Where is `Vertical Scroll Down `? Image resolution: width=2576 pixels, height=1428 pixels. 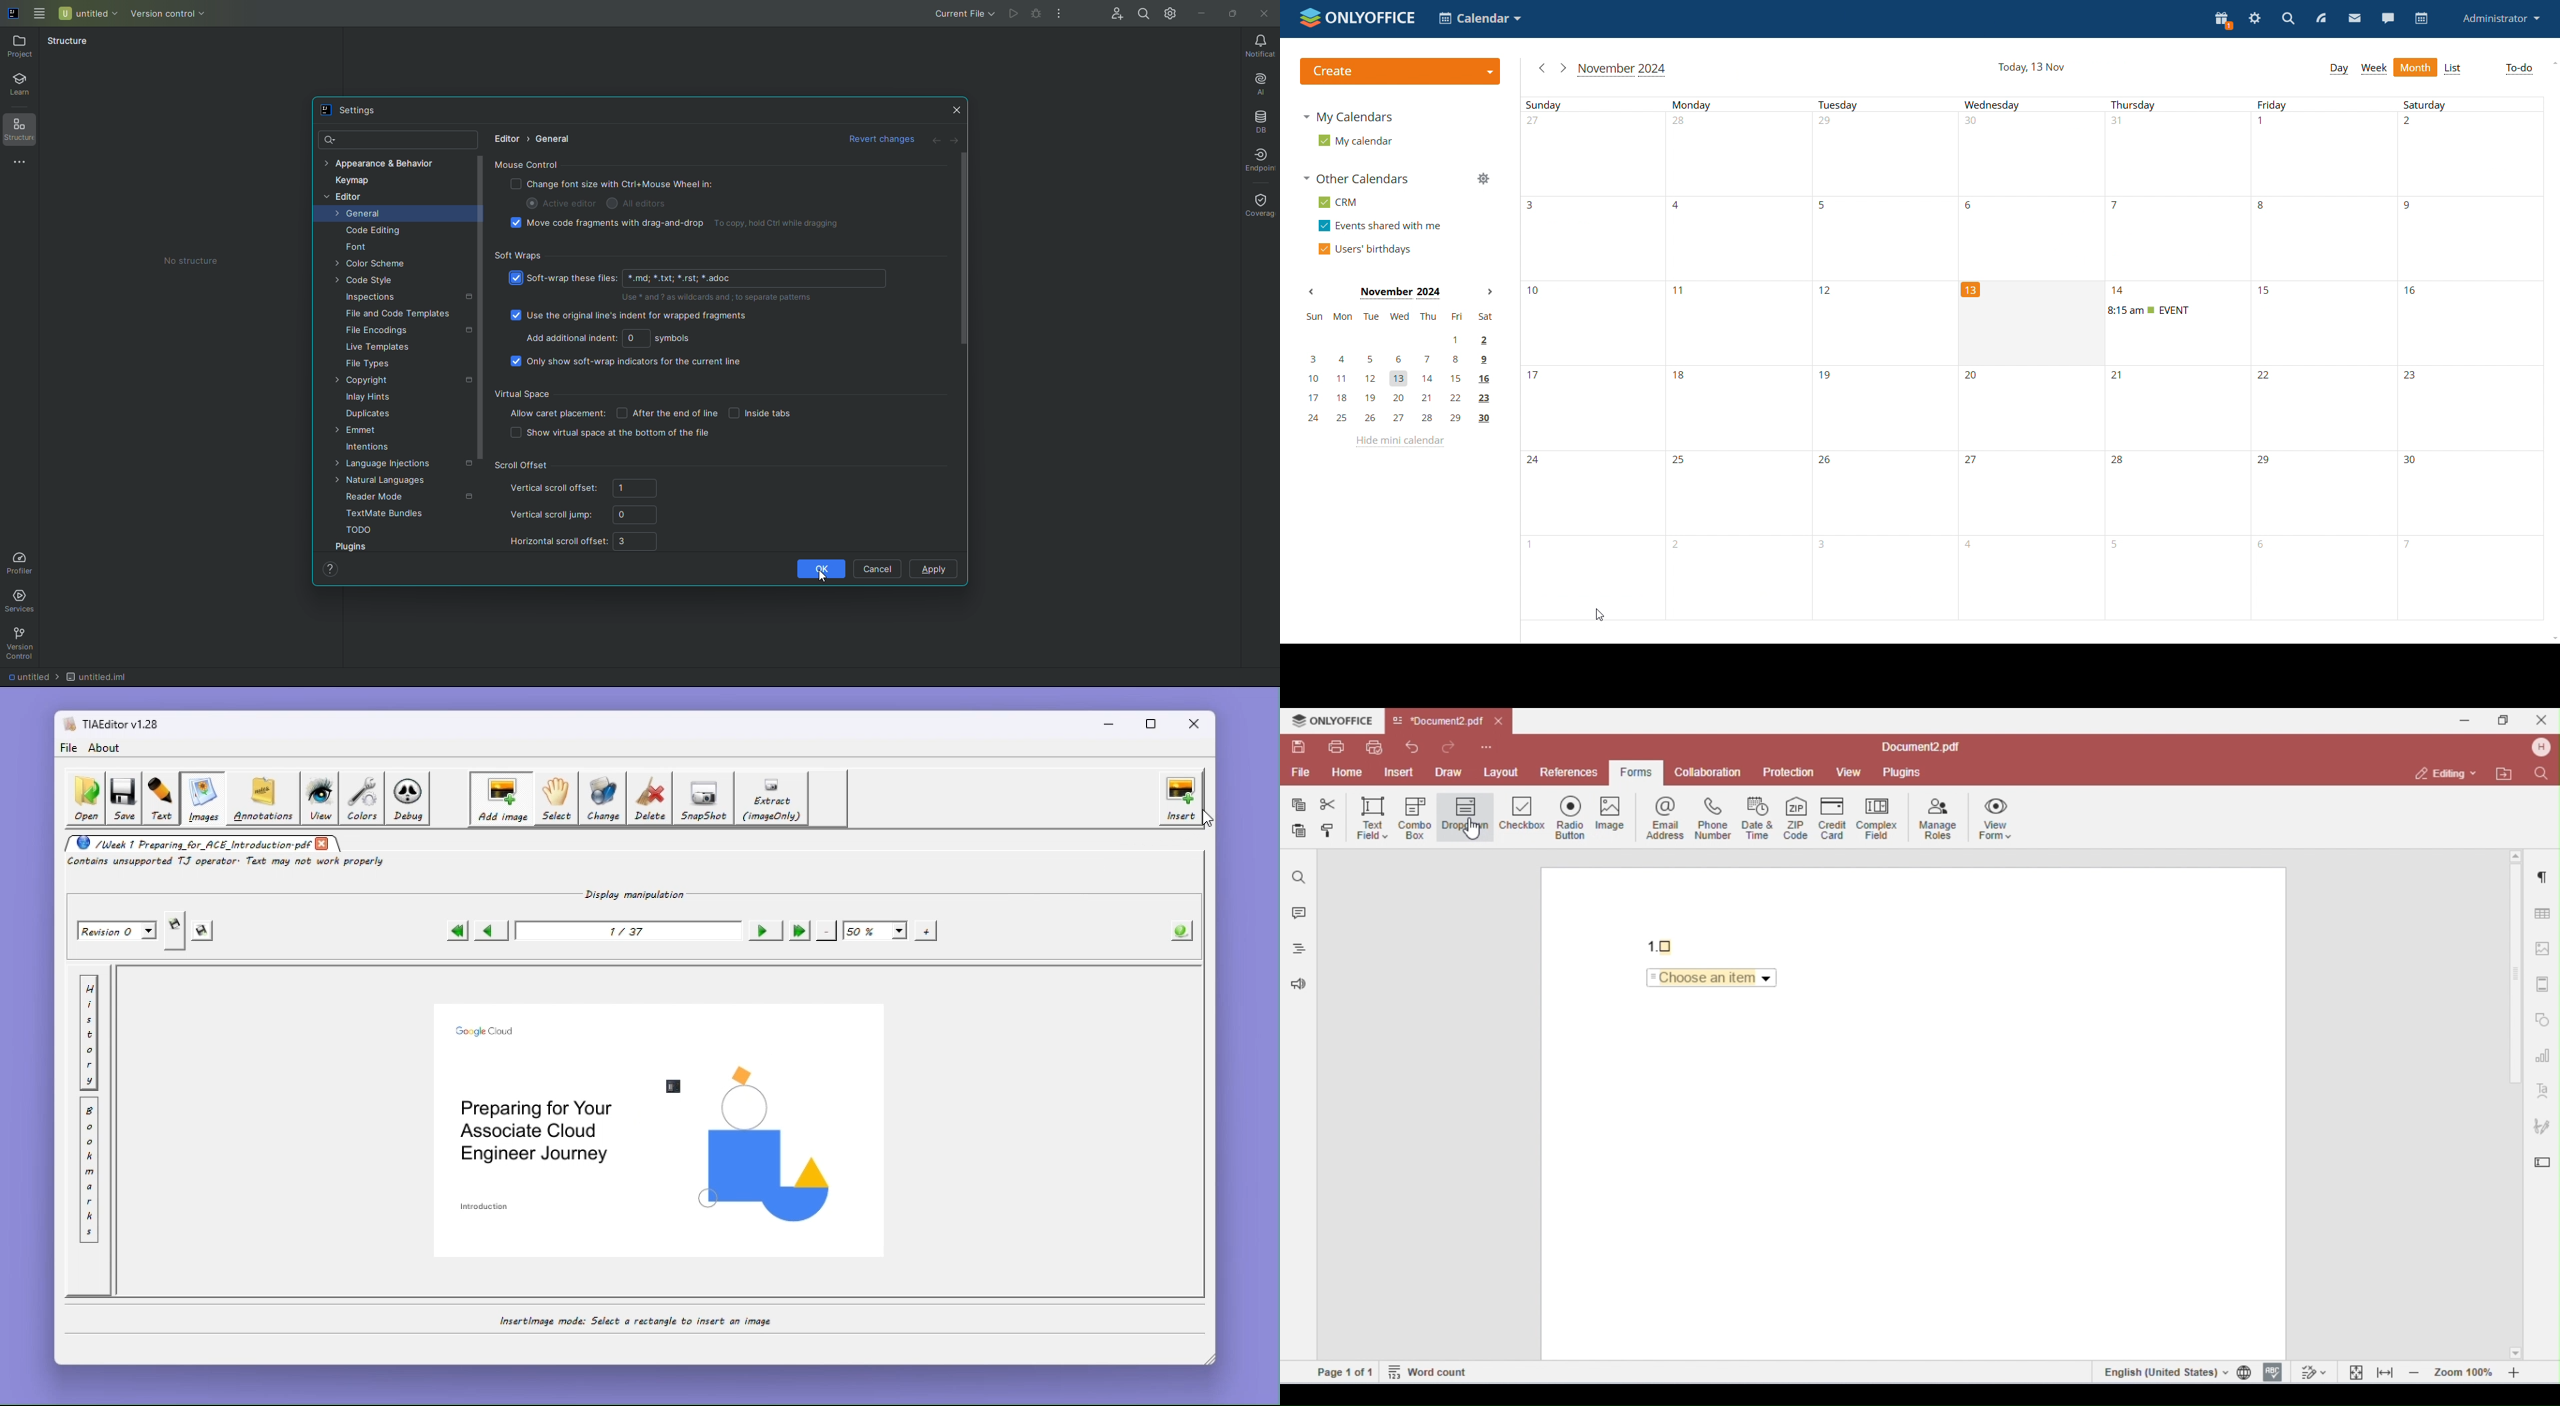
Vertical Scroll Down  is located at coordinates (478, 324).